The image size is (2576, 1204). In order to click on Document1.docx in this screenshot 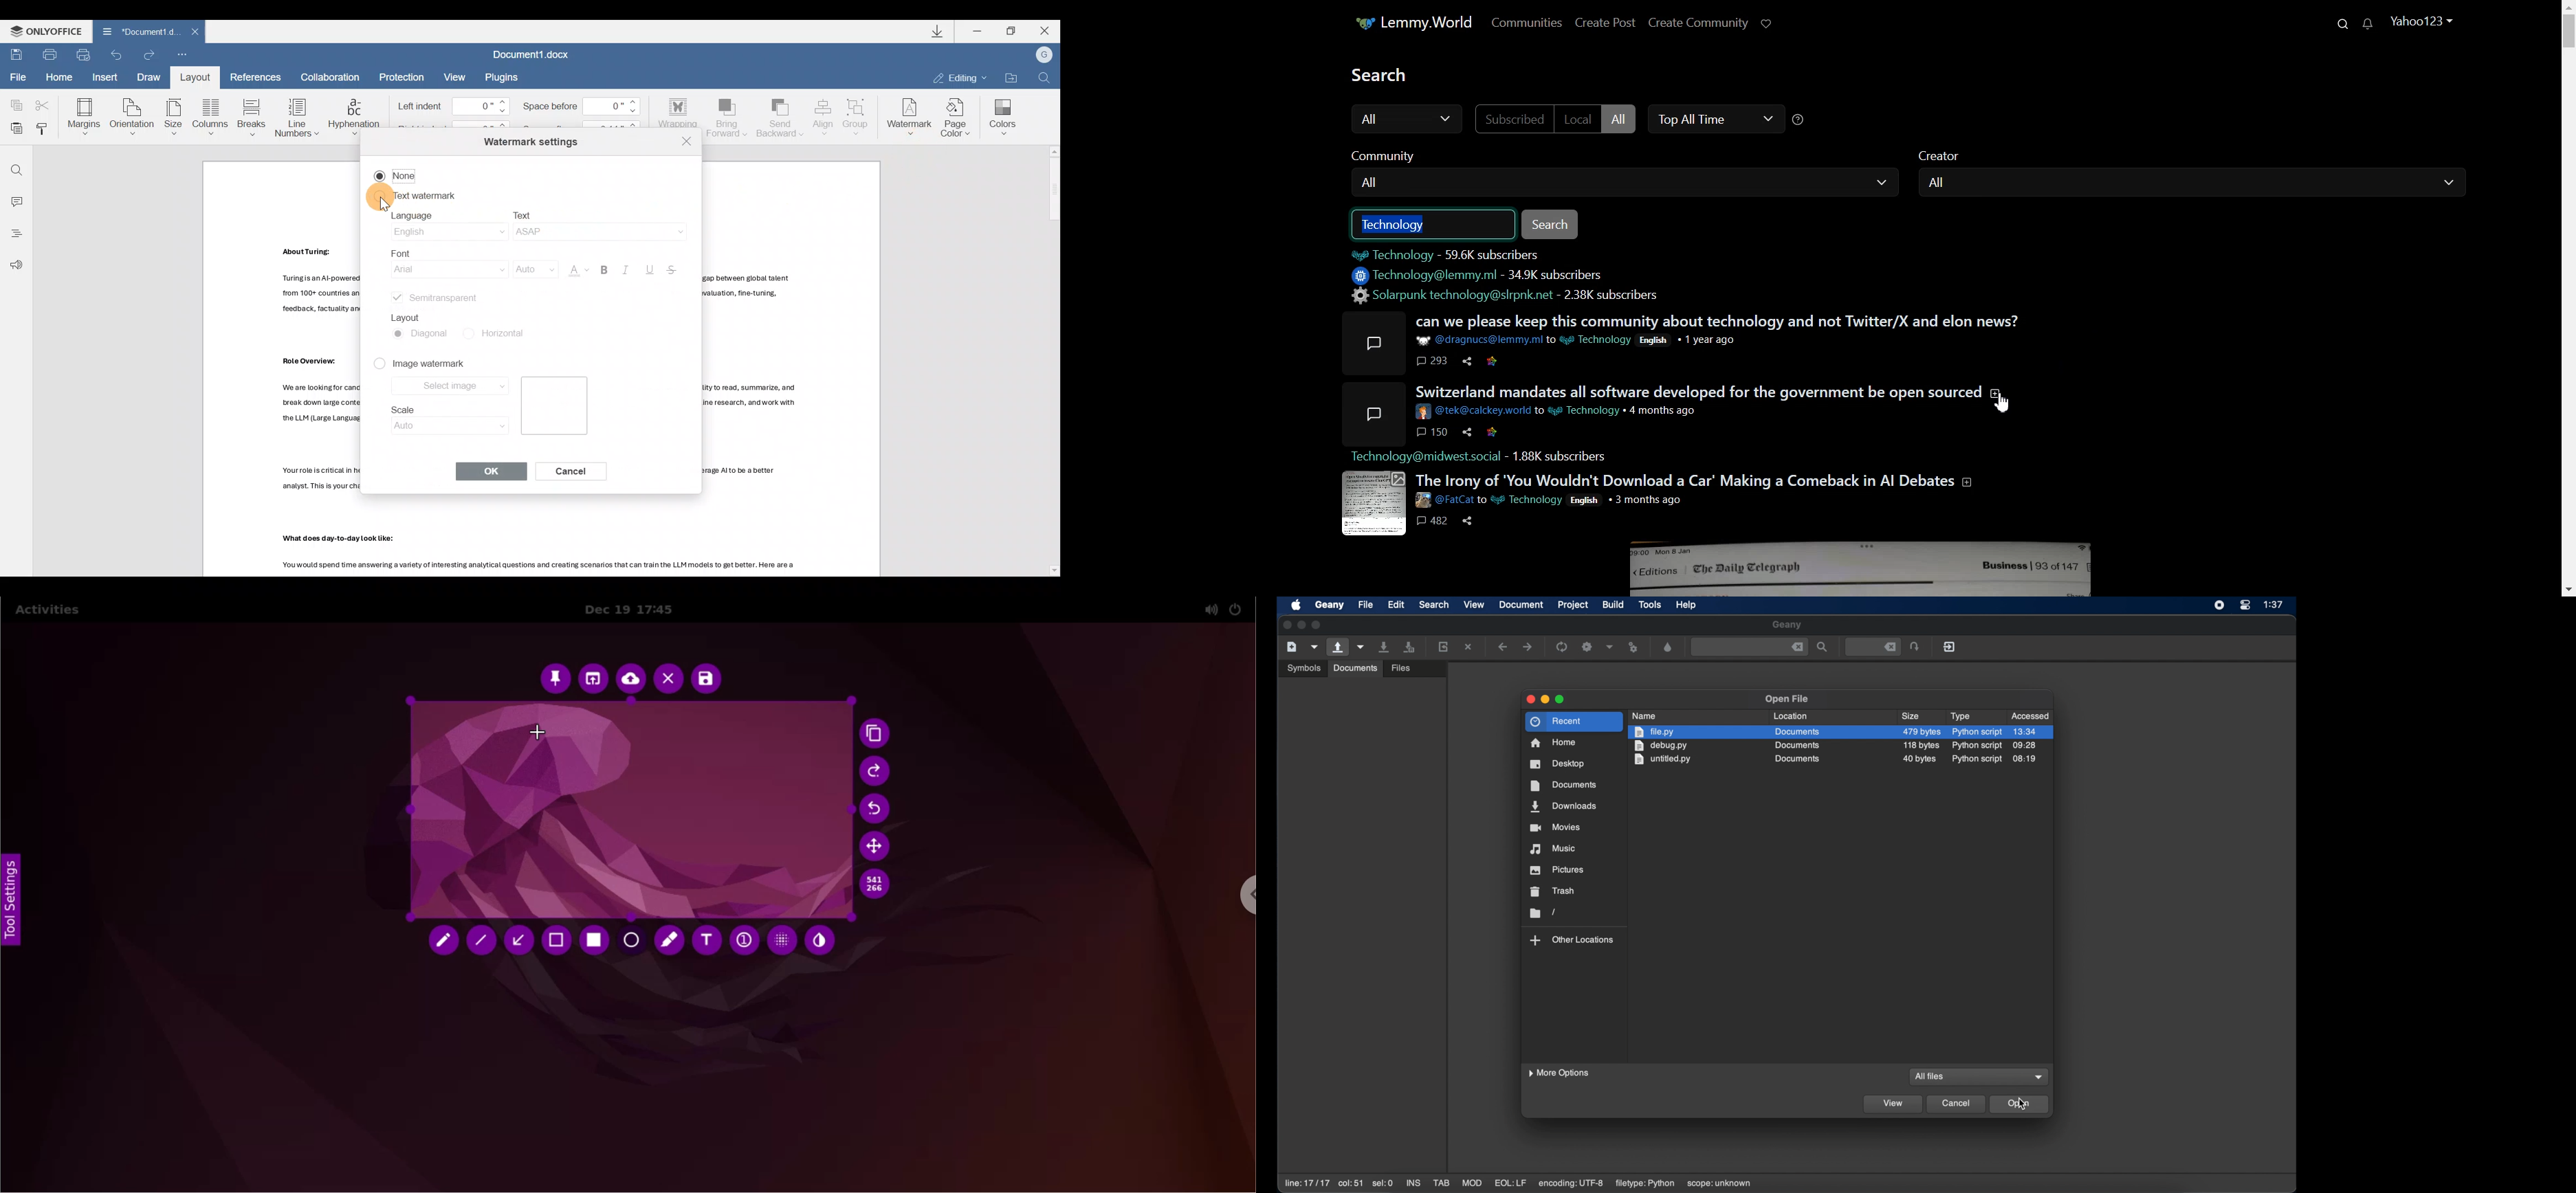, I will do `click(534, 54)`.